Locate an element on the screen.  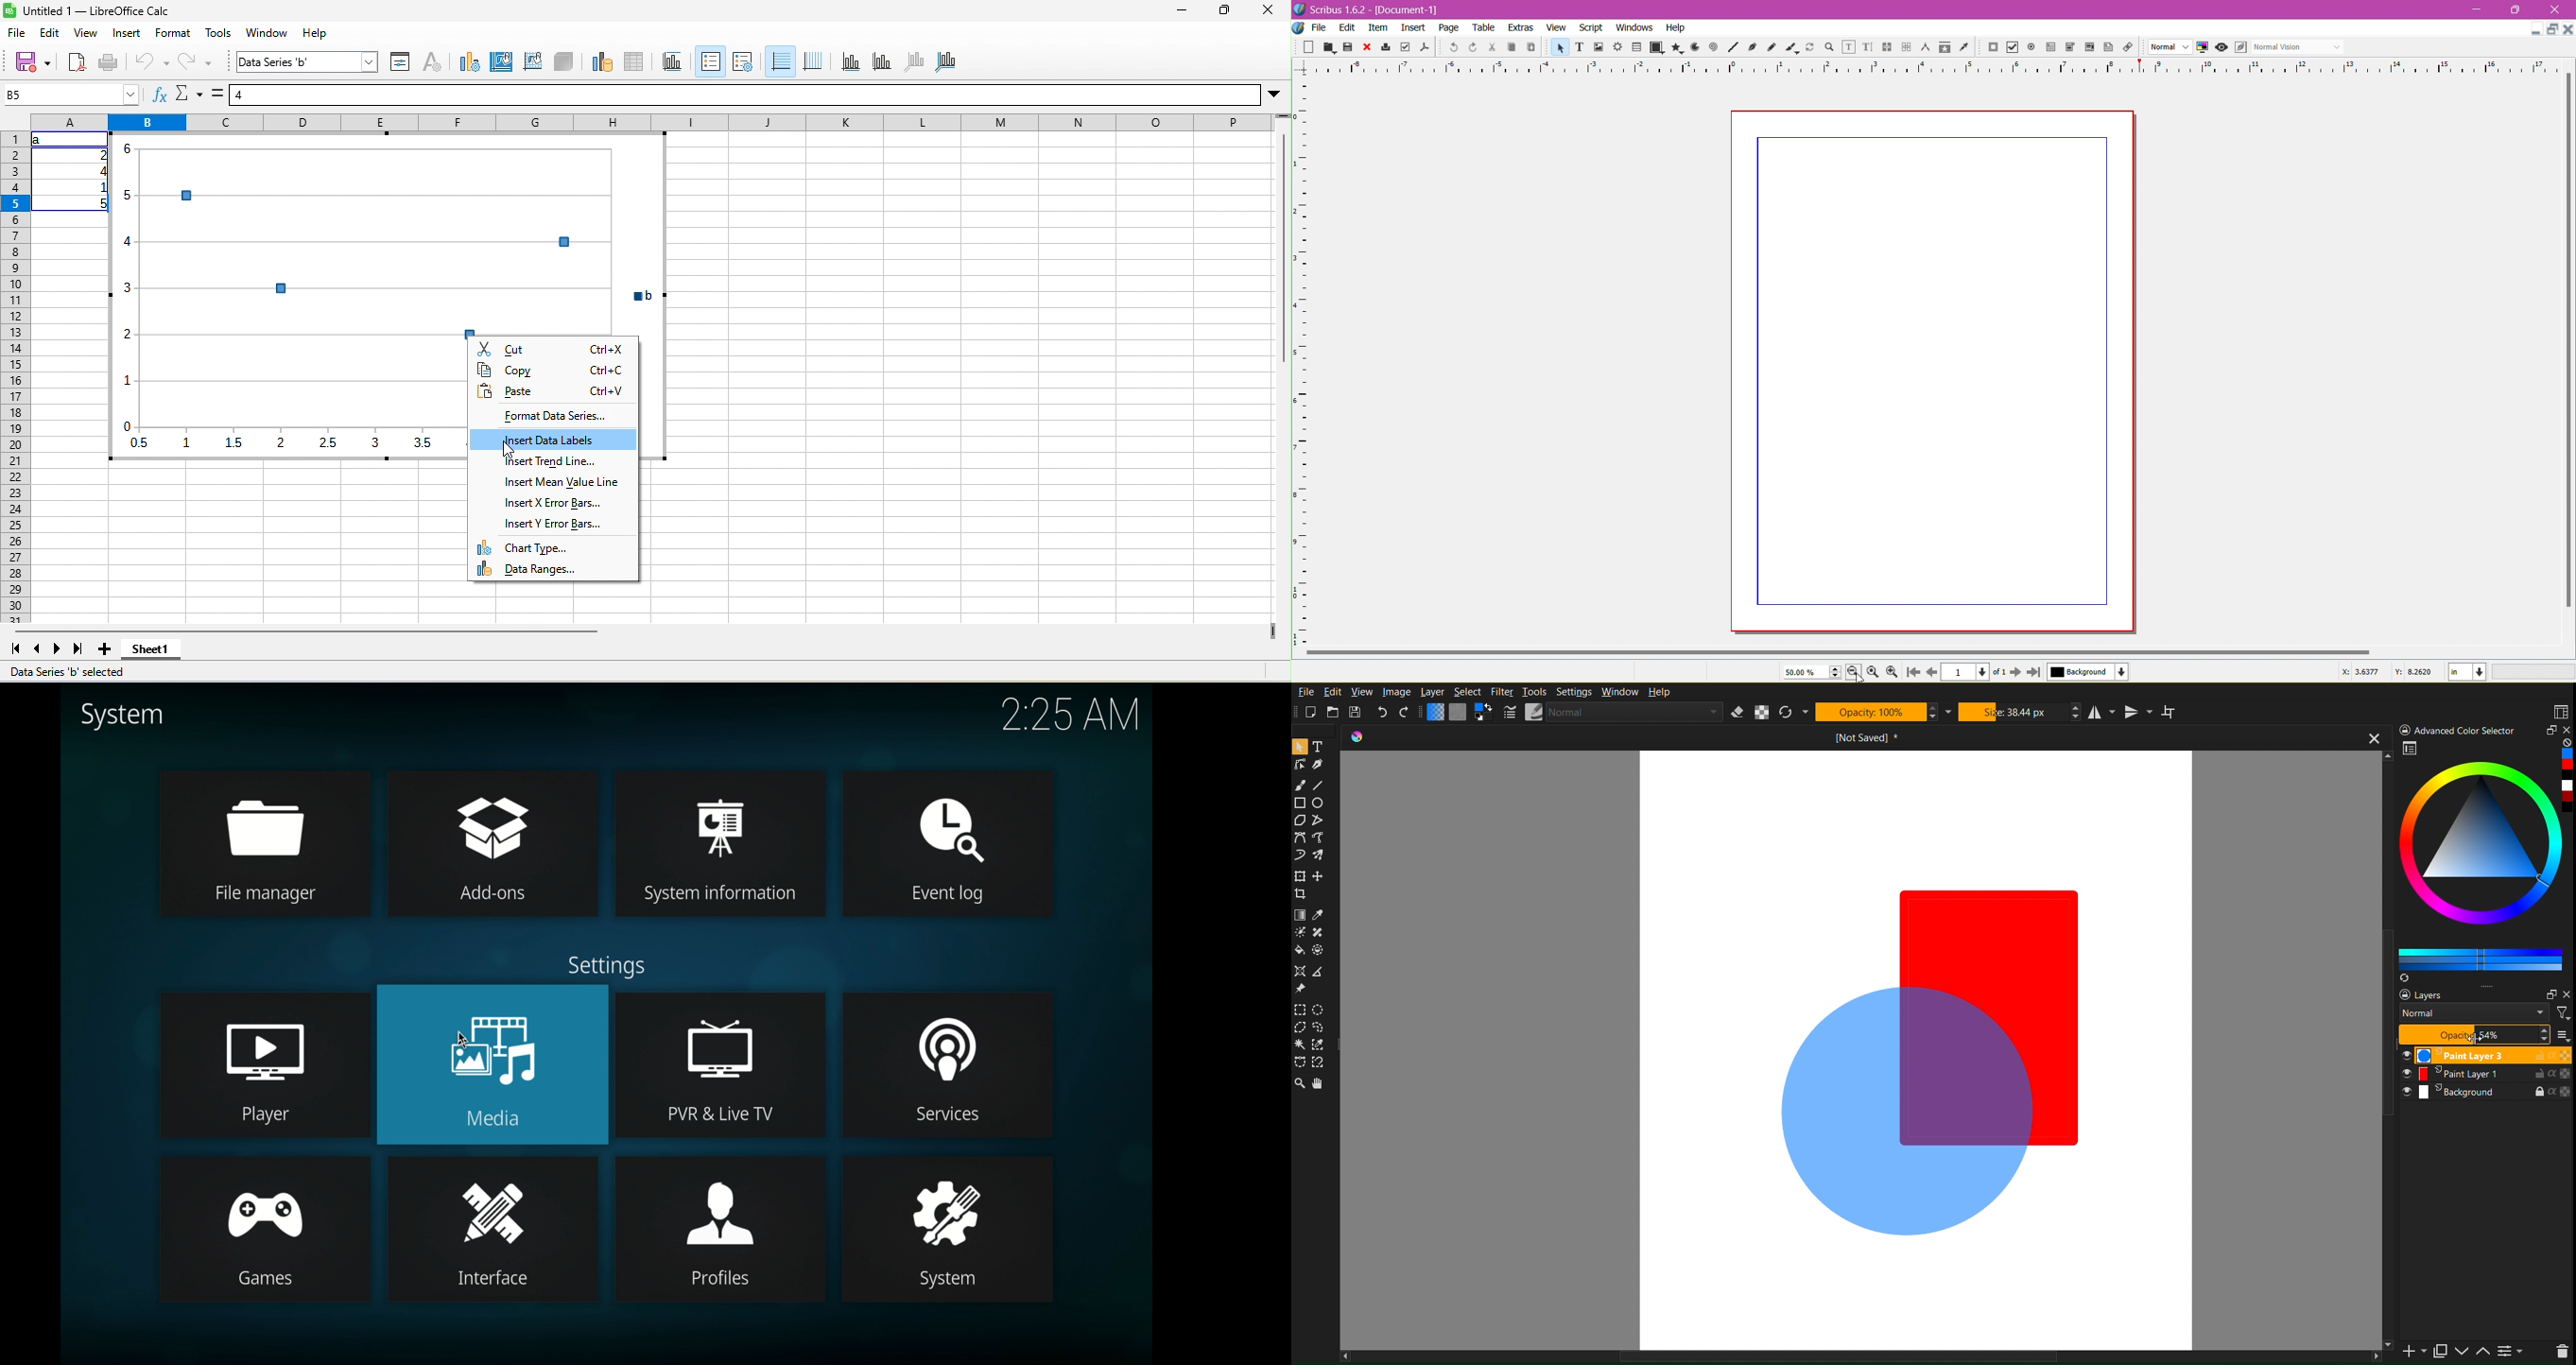
Current Document is located at coordinates (1802, 741).